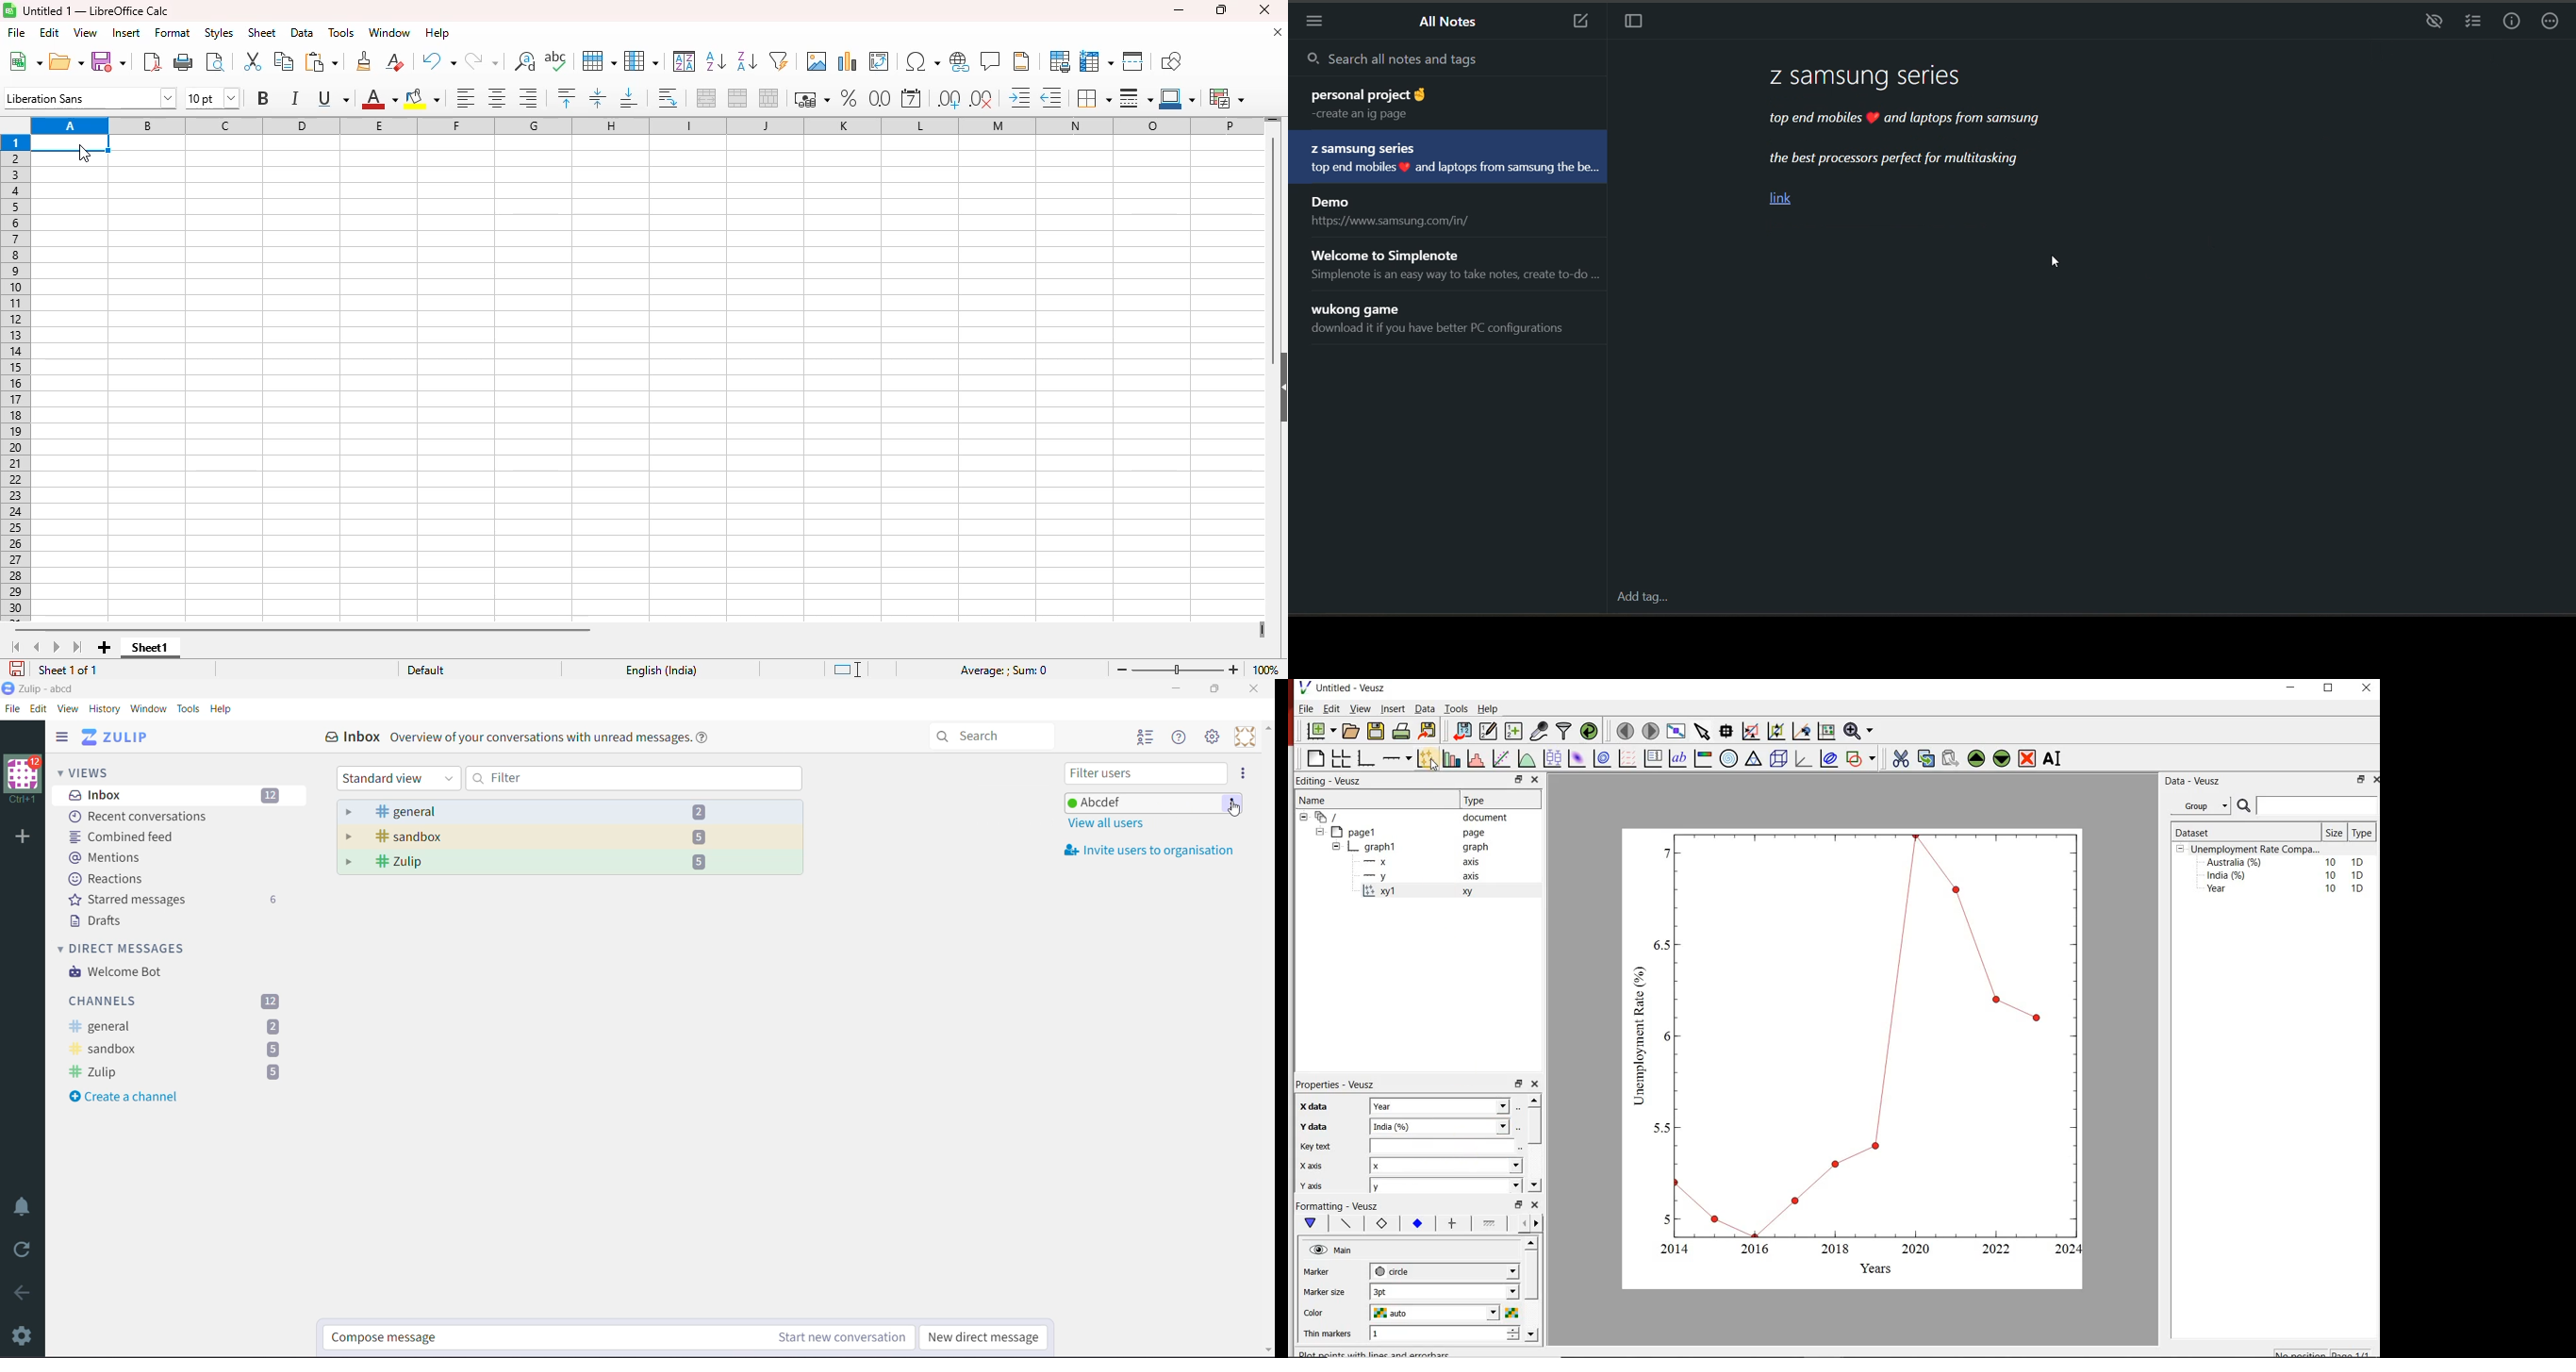 The width and height of the screenshot is (2576, 1372). I want to click on scroll to previous sheet, so click(37, 647).